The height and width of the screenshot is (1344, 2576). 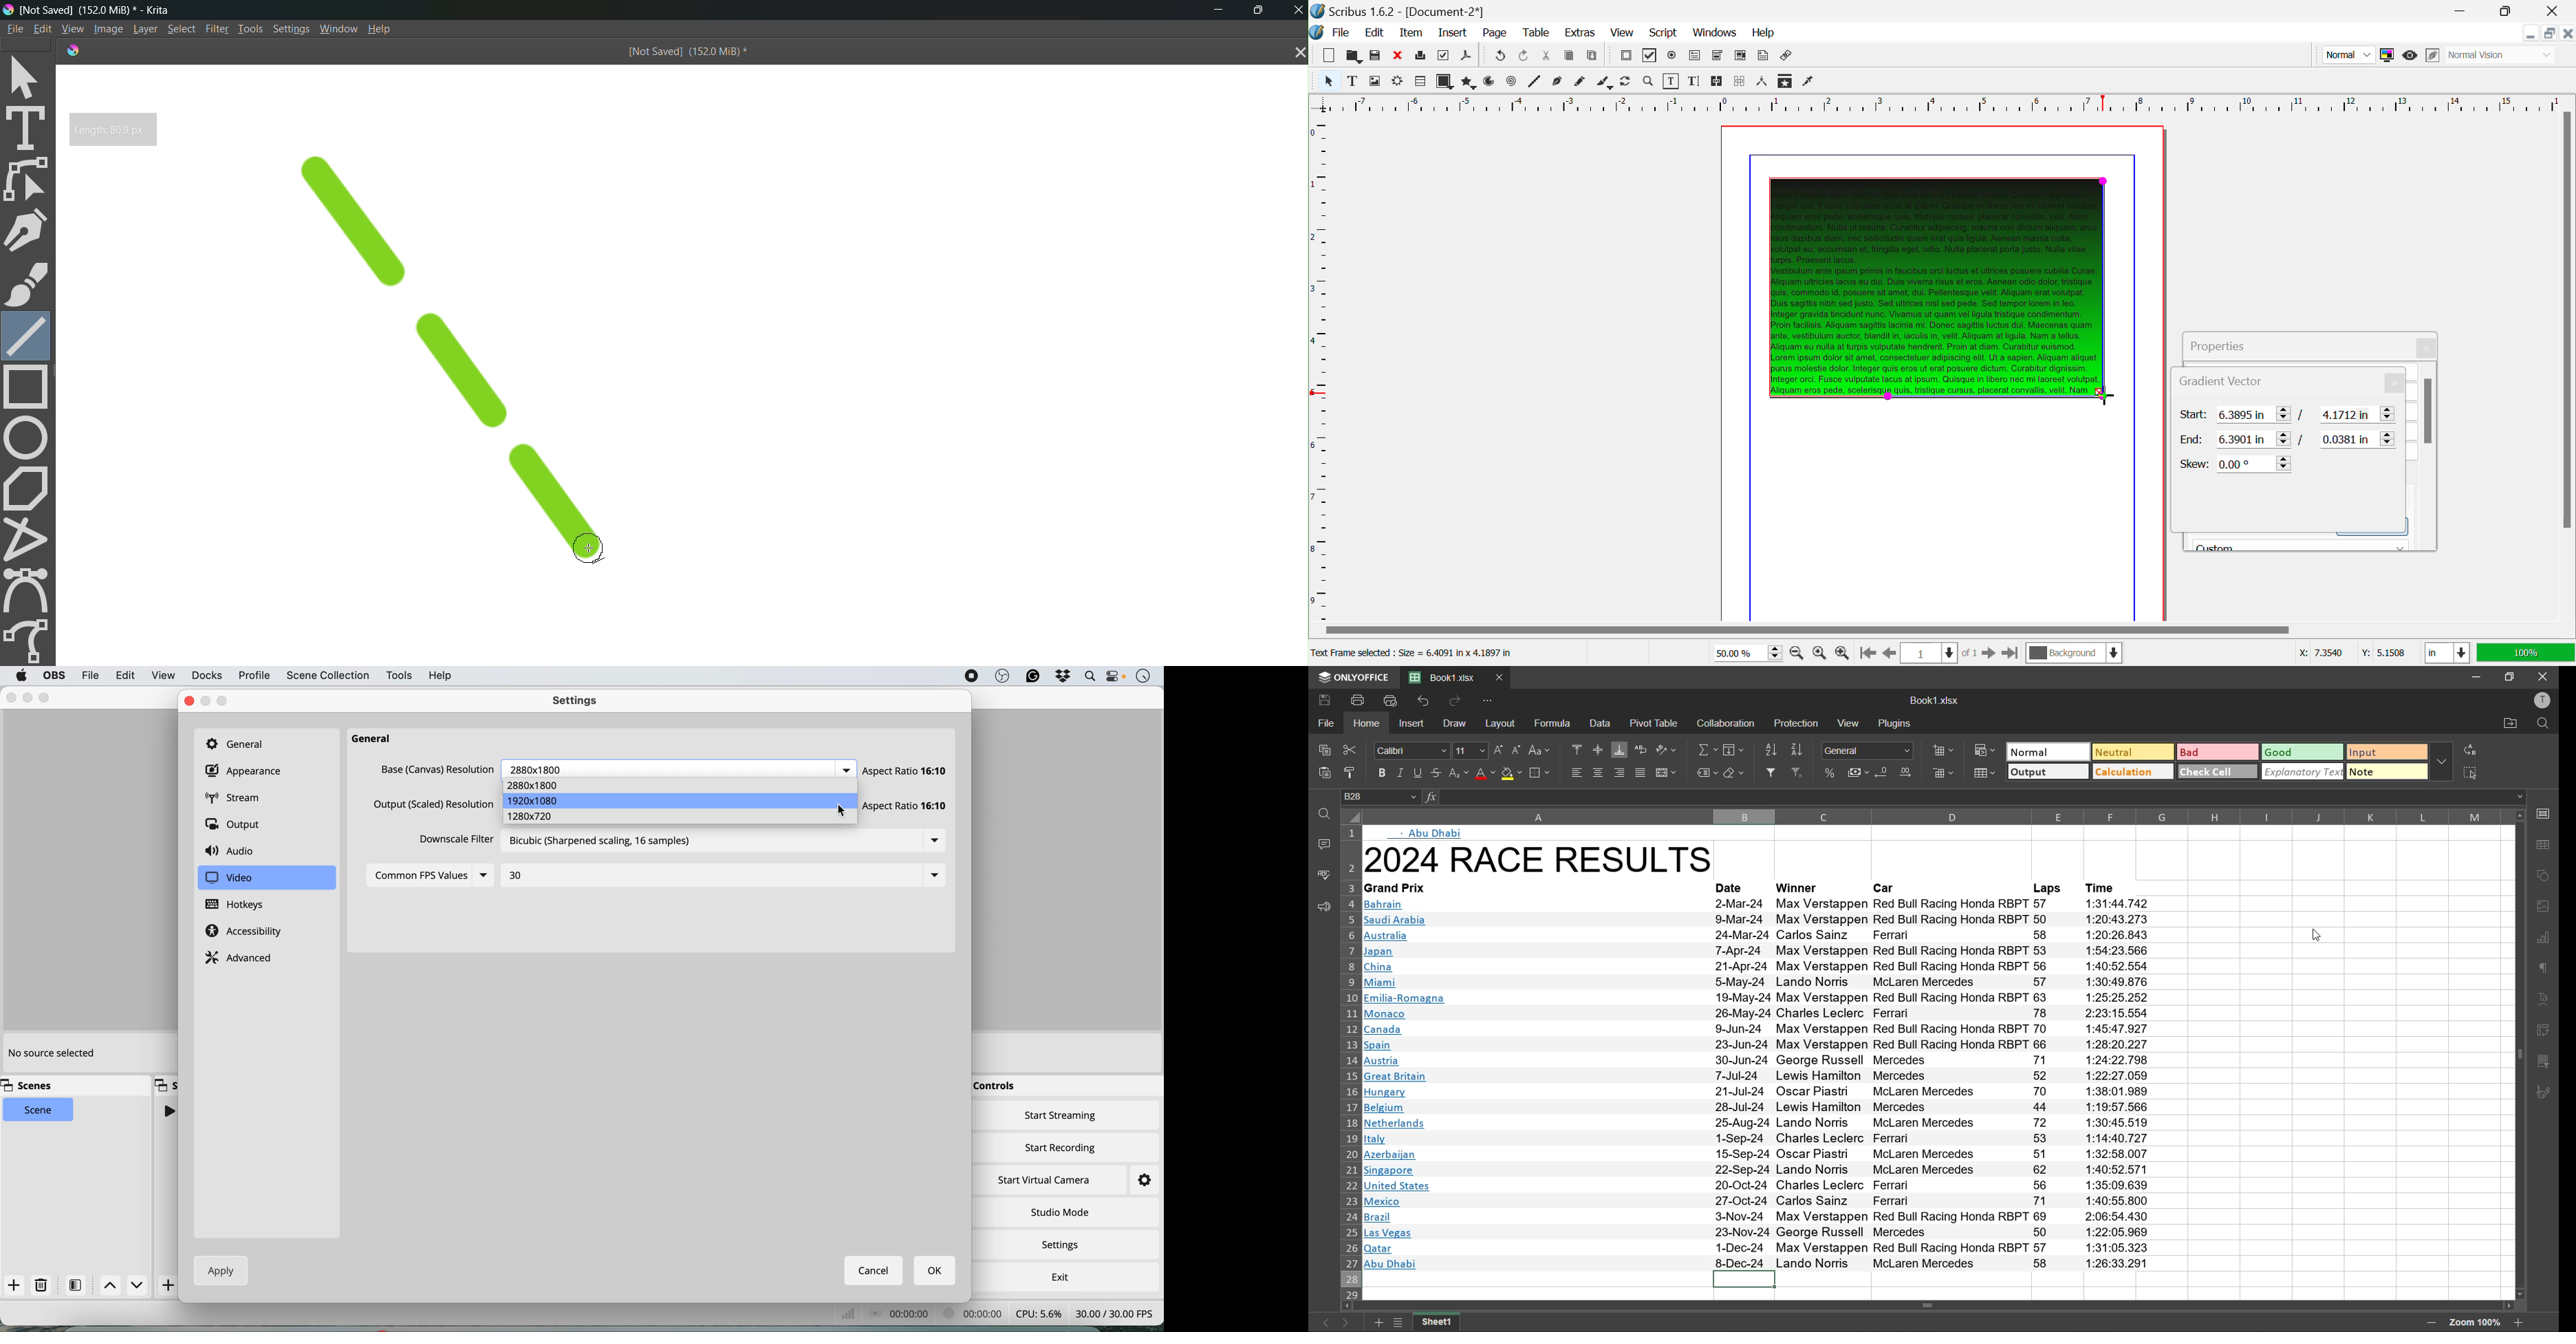 I want to click on Laps, so click(x=2046, y=888).